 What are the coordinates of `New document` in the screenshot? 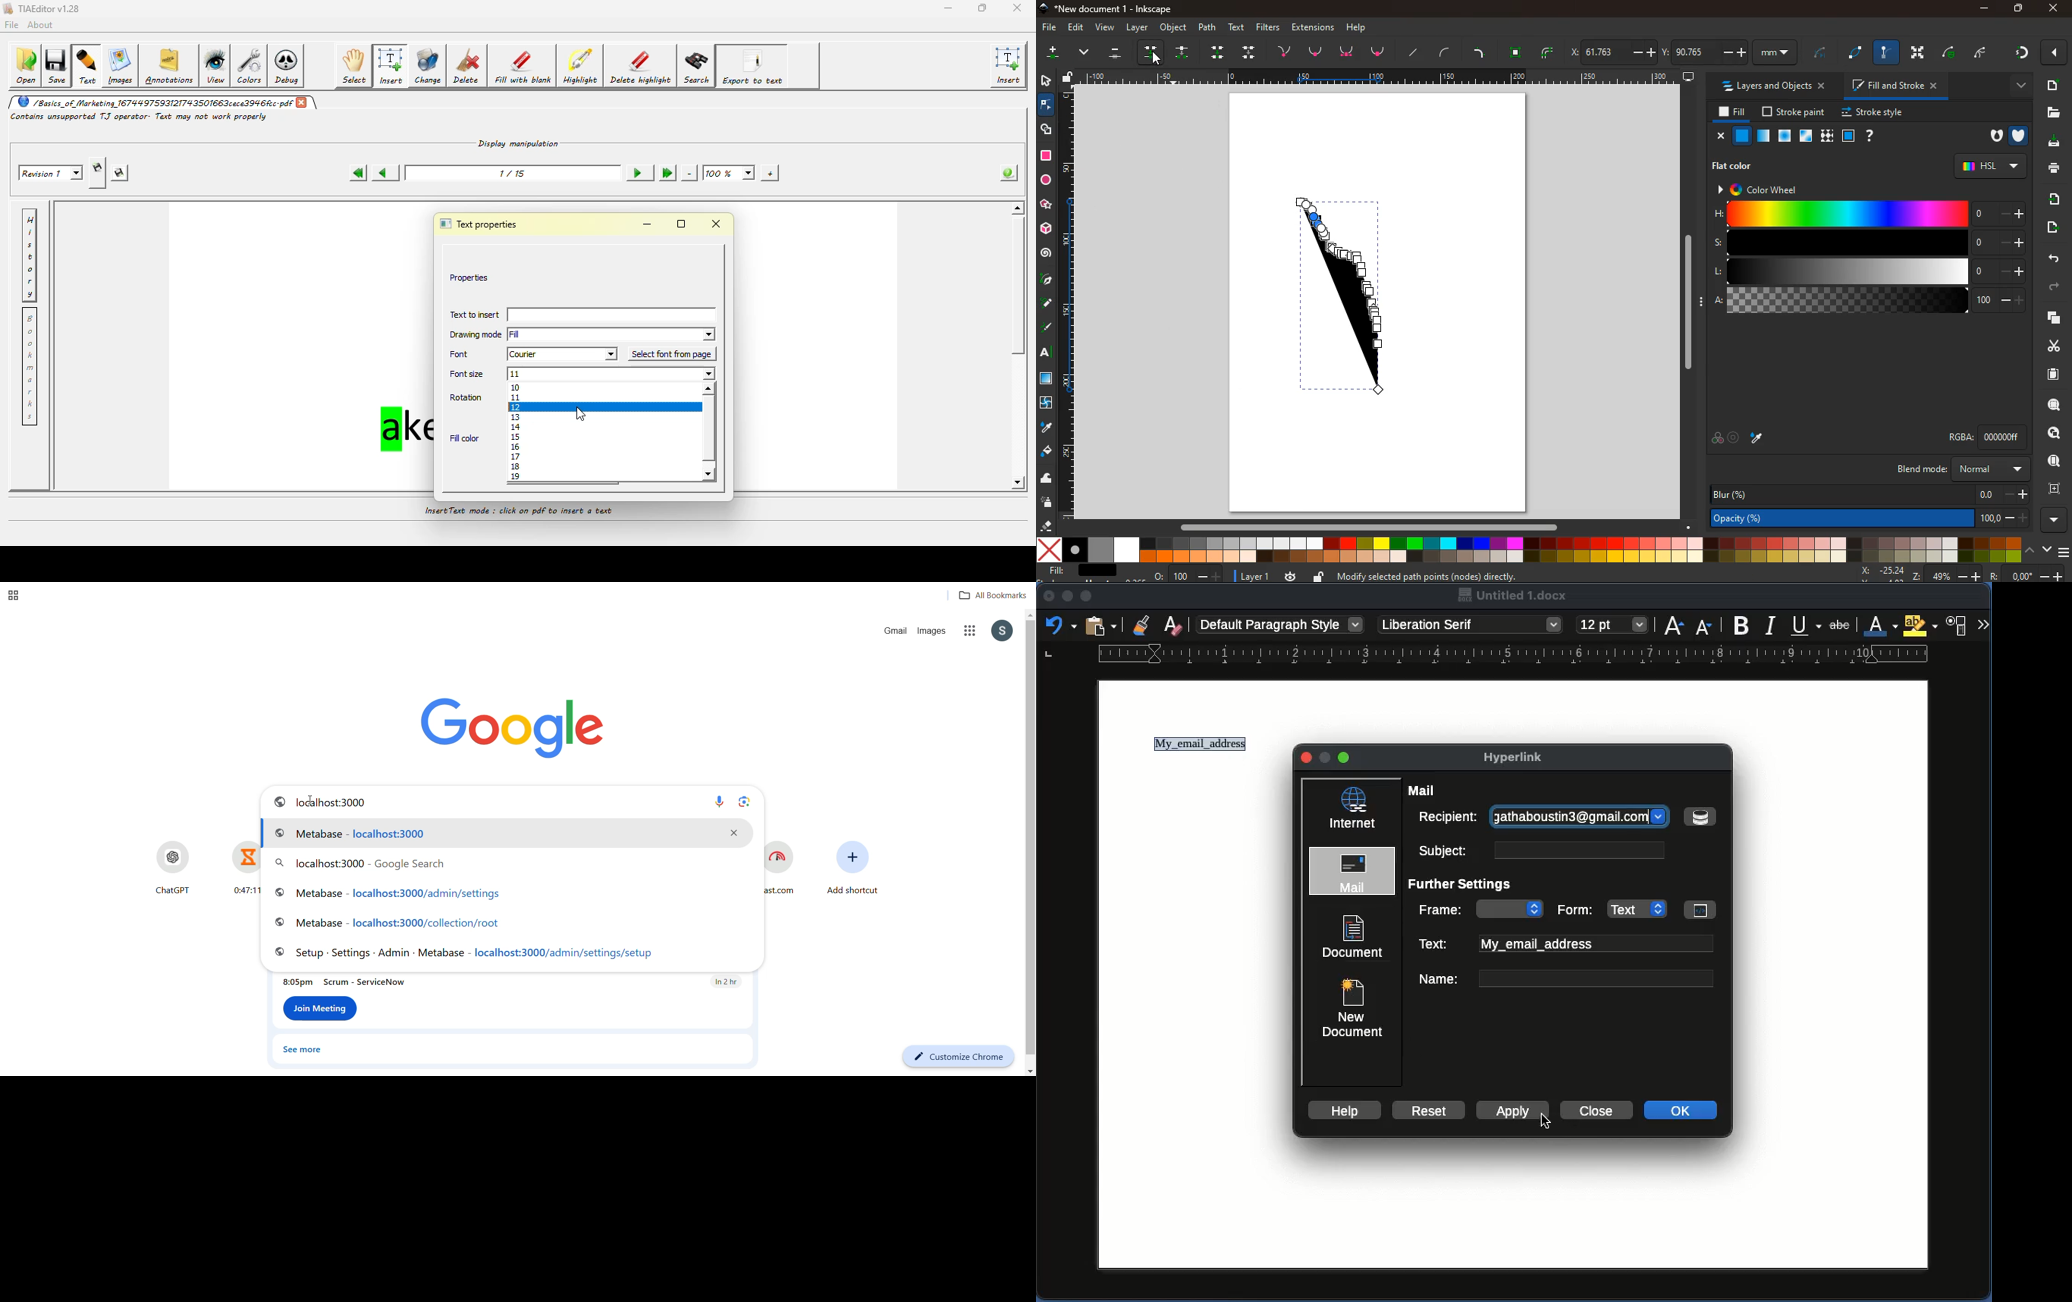 It's located at (1351, 1006).